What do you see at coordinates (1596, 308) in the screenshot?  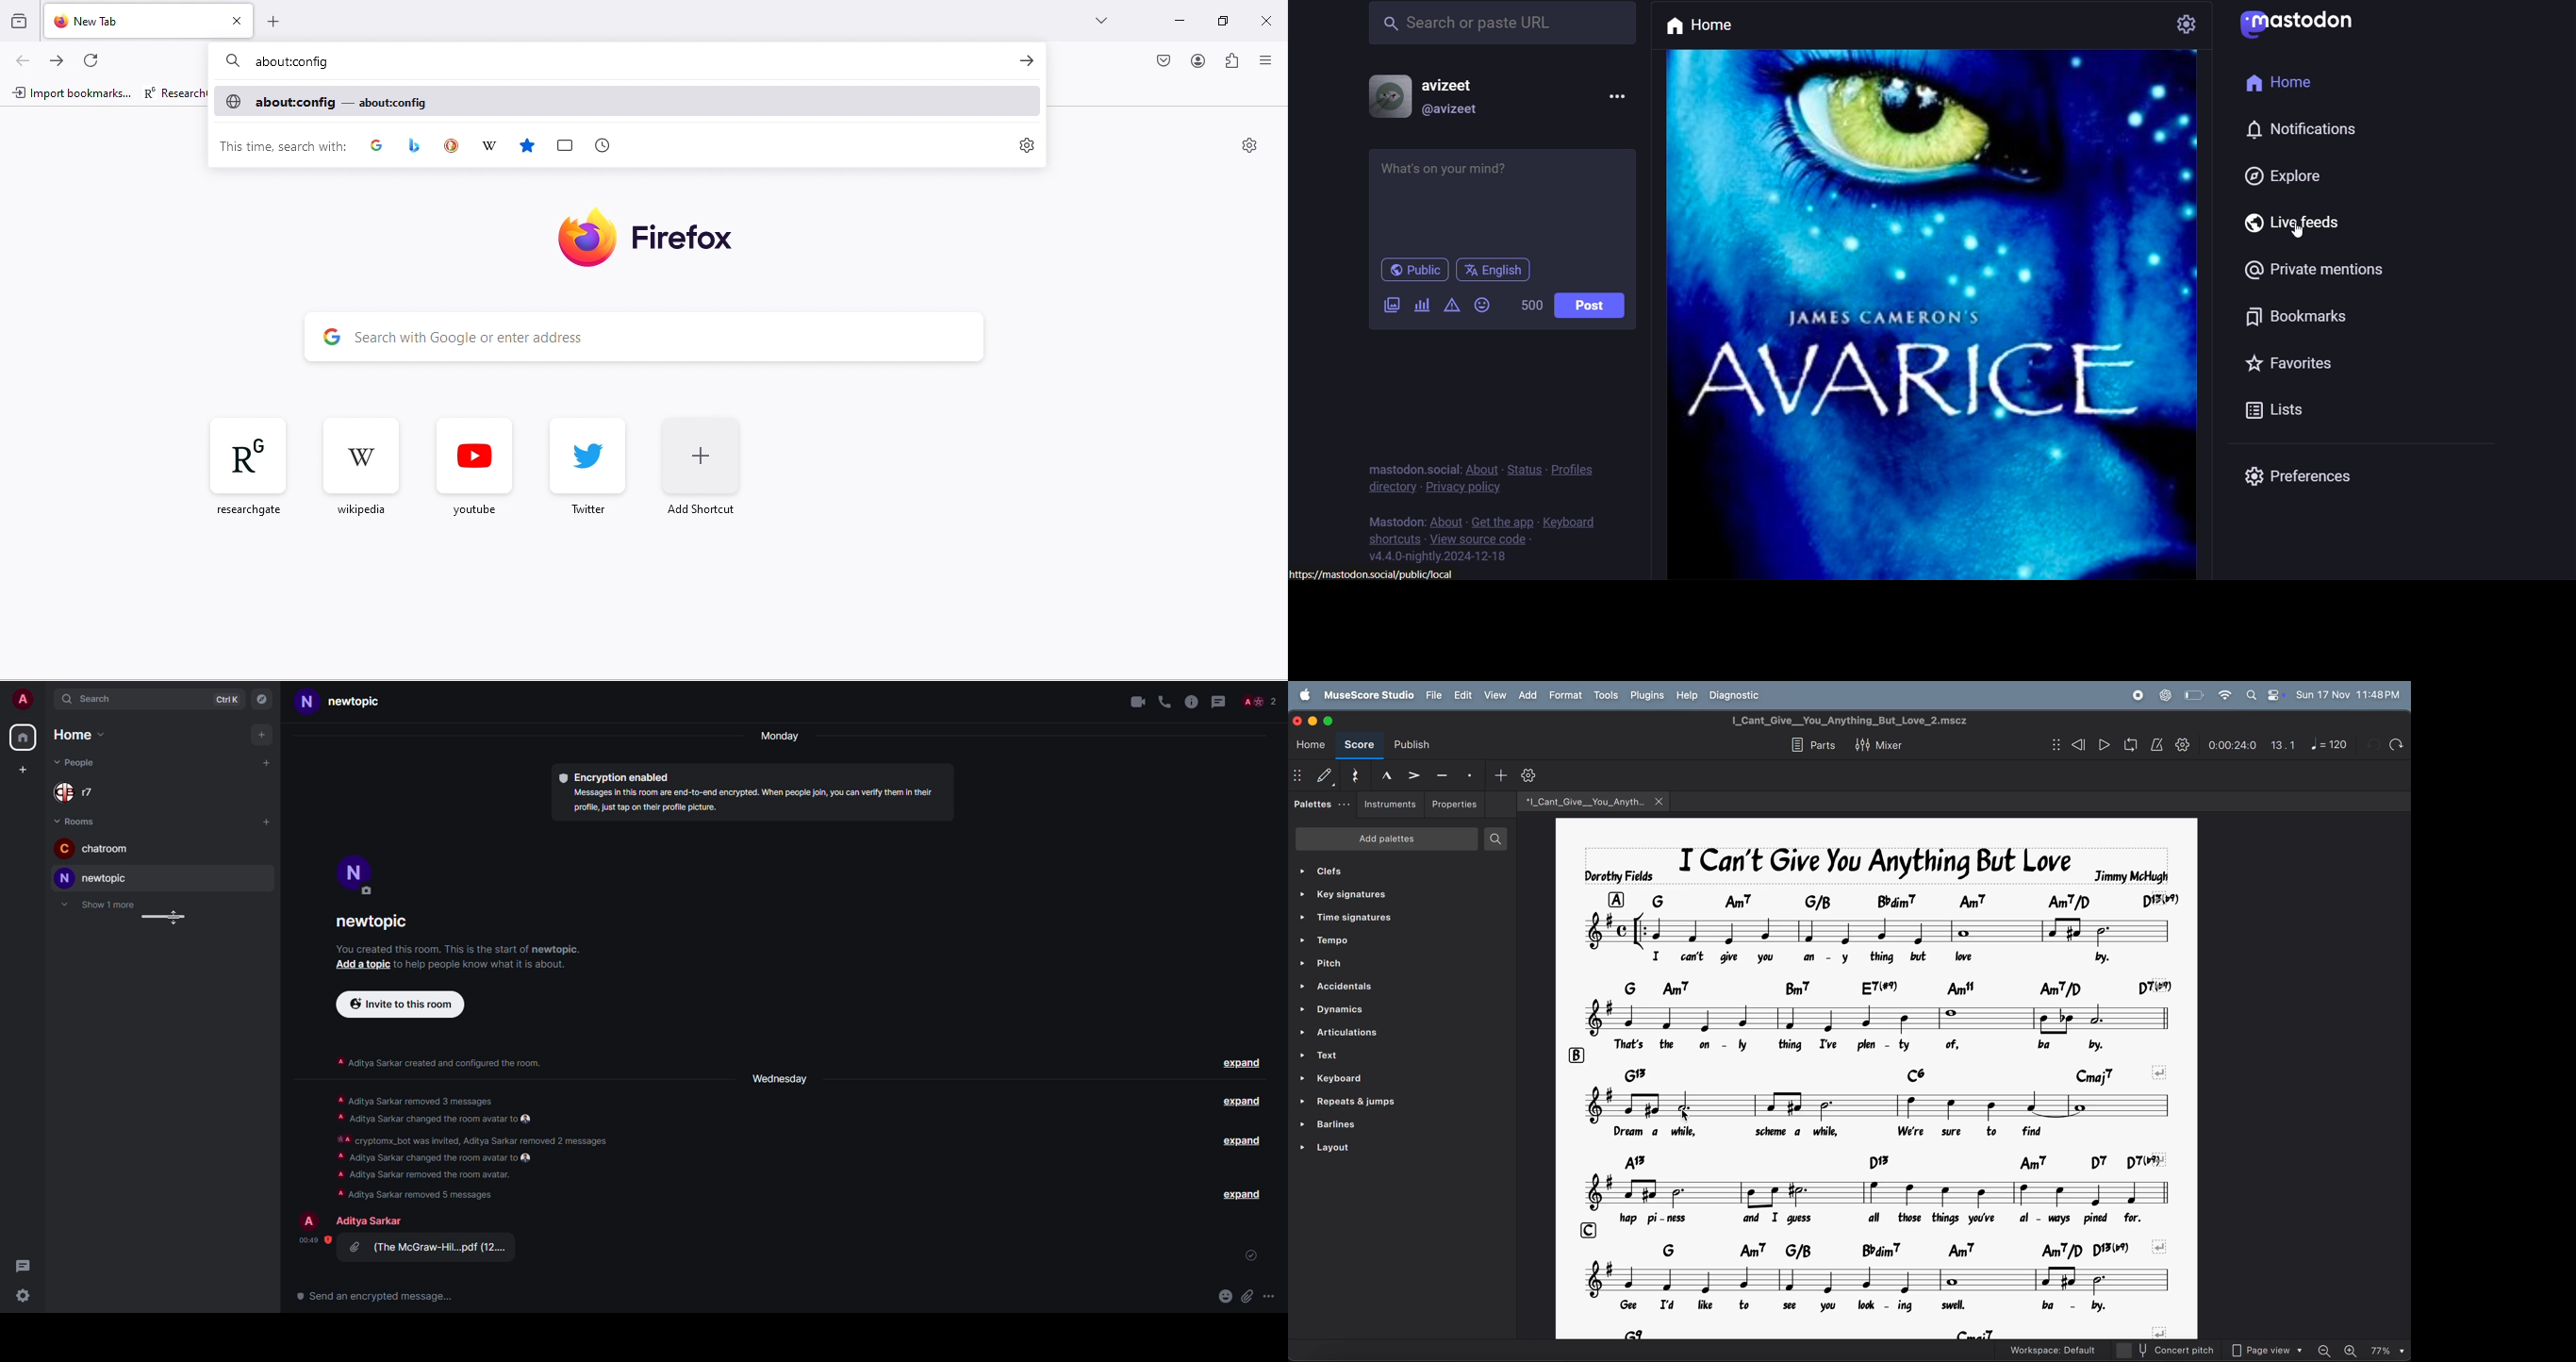 I see `post` at bounding box center [1596, 308].